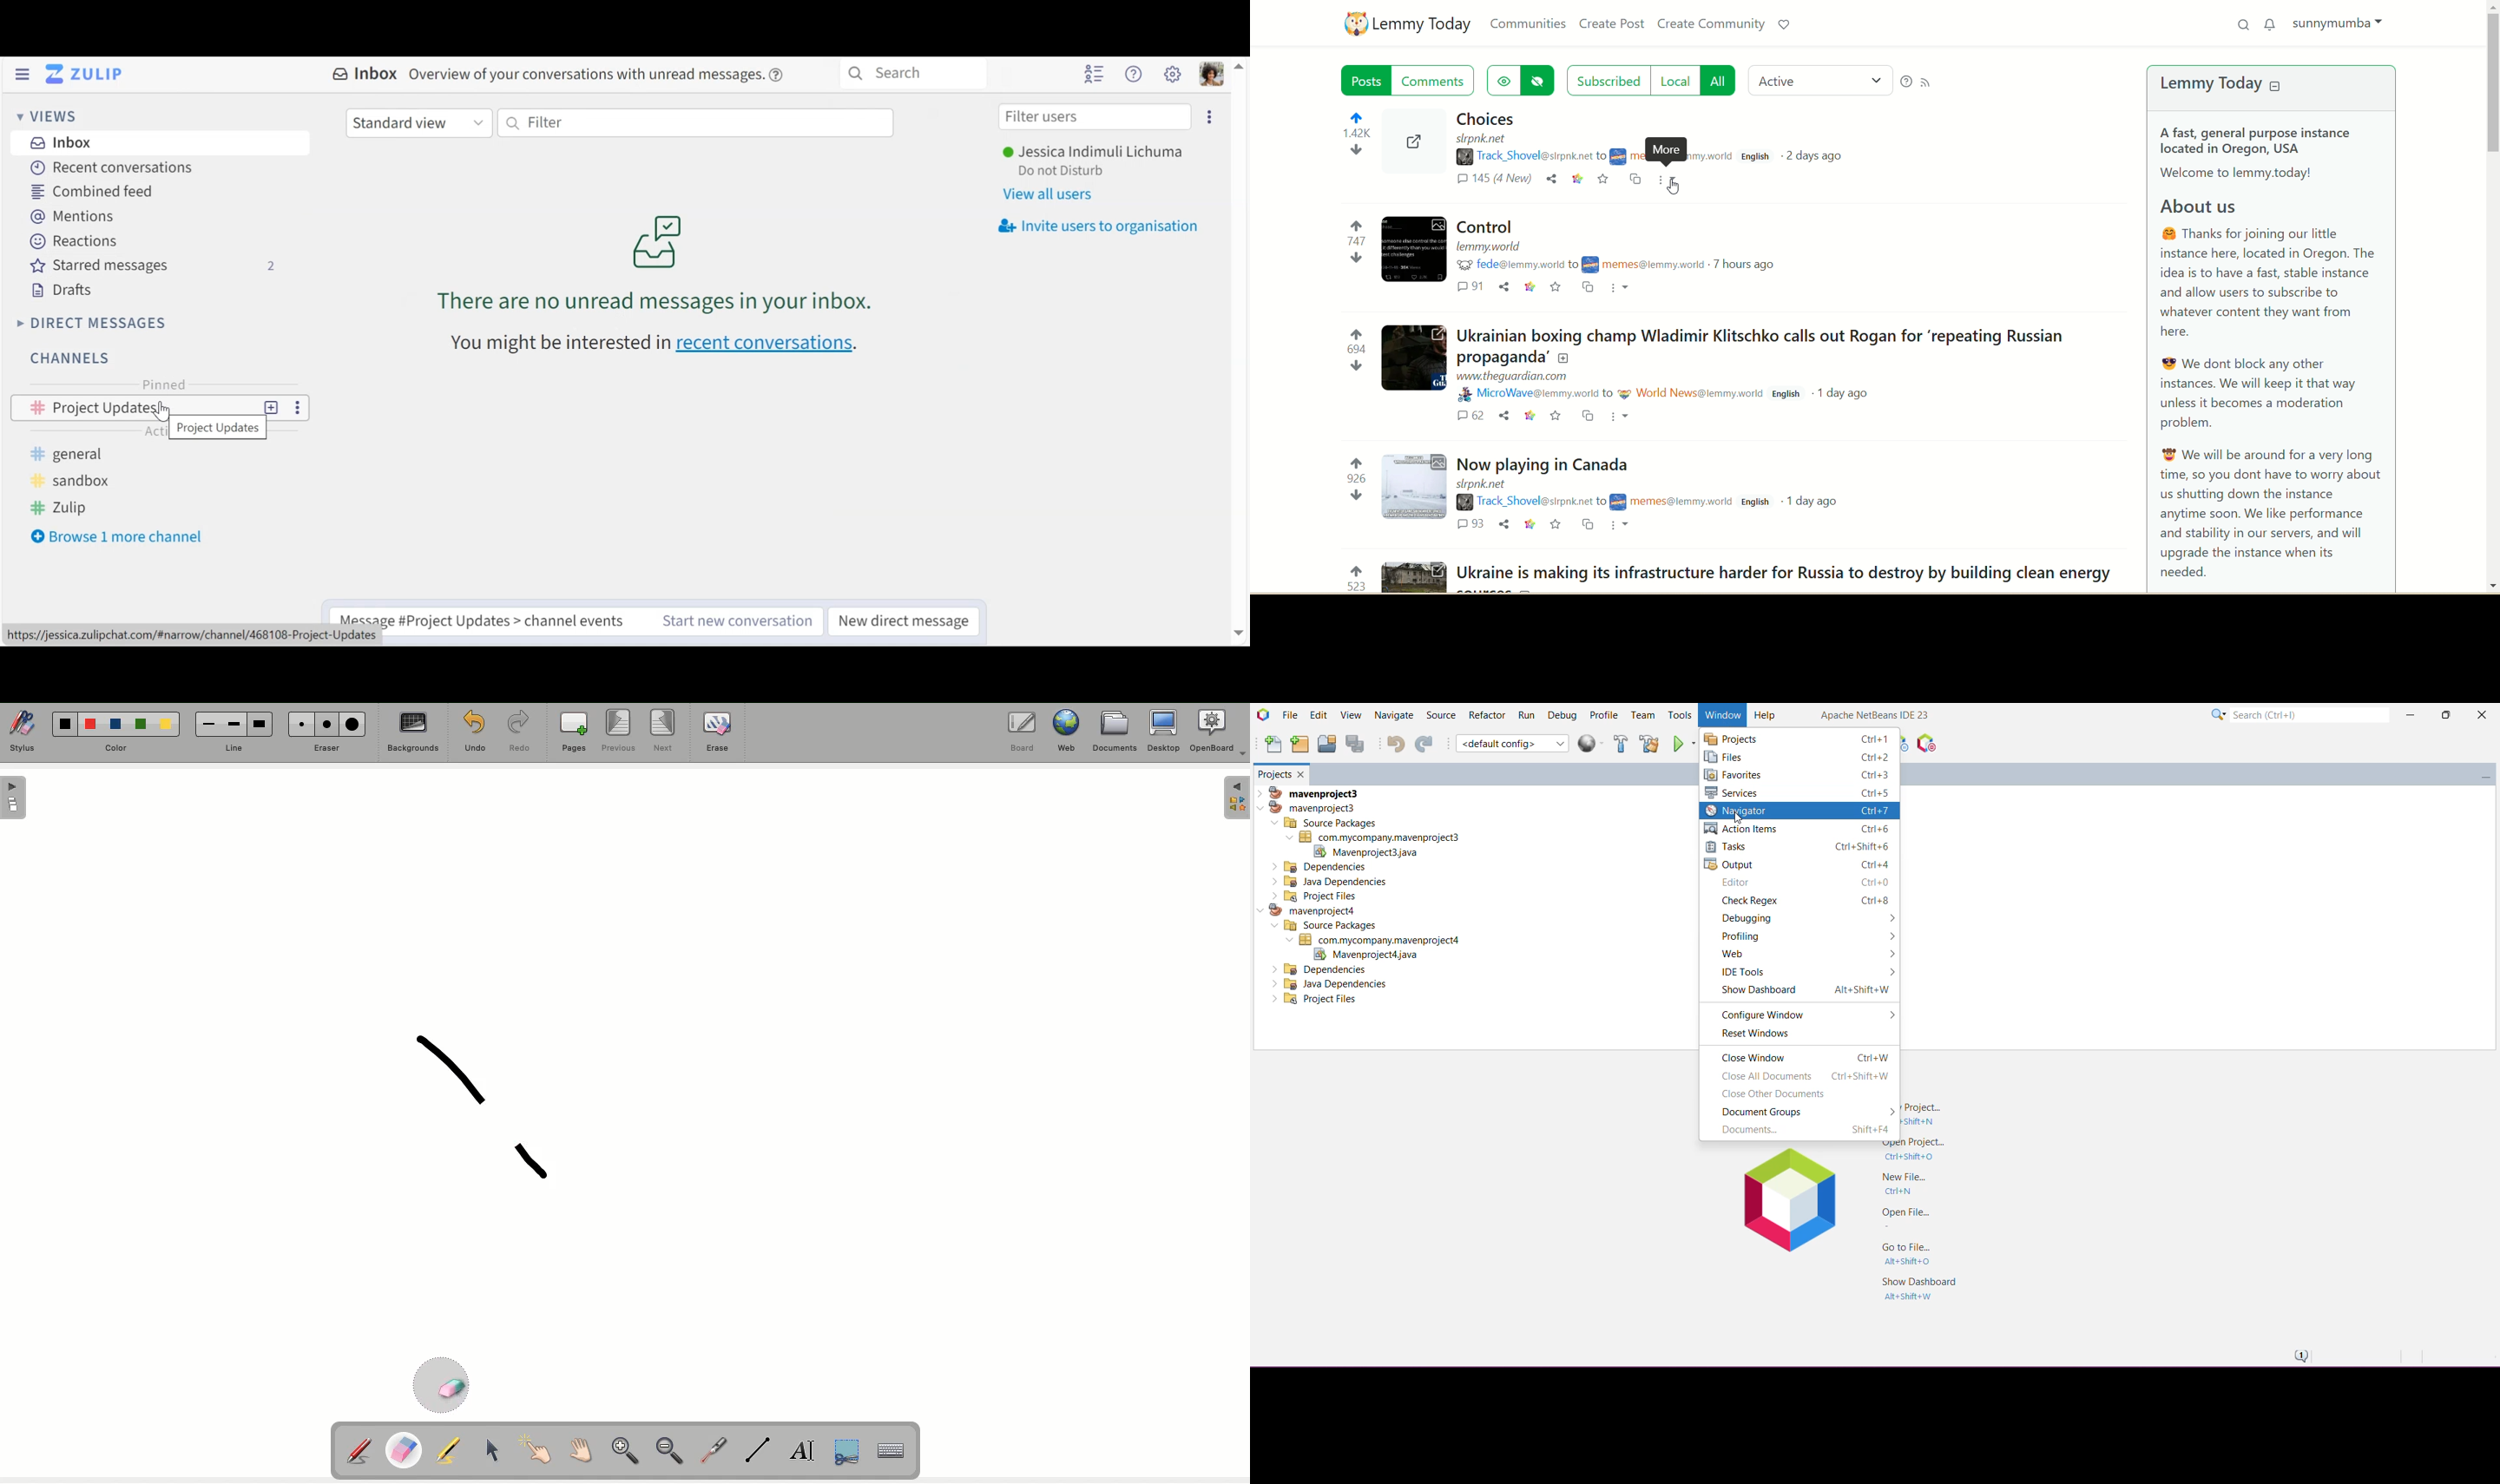 The height and width of the screenshot is (1484, 2520). I want to click on New Direct messages, so click(900, 620).